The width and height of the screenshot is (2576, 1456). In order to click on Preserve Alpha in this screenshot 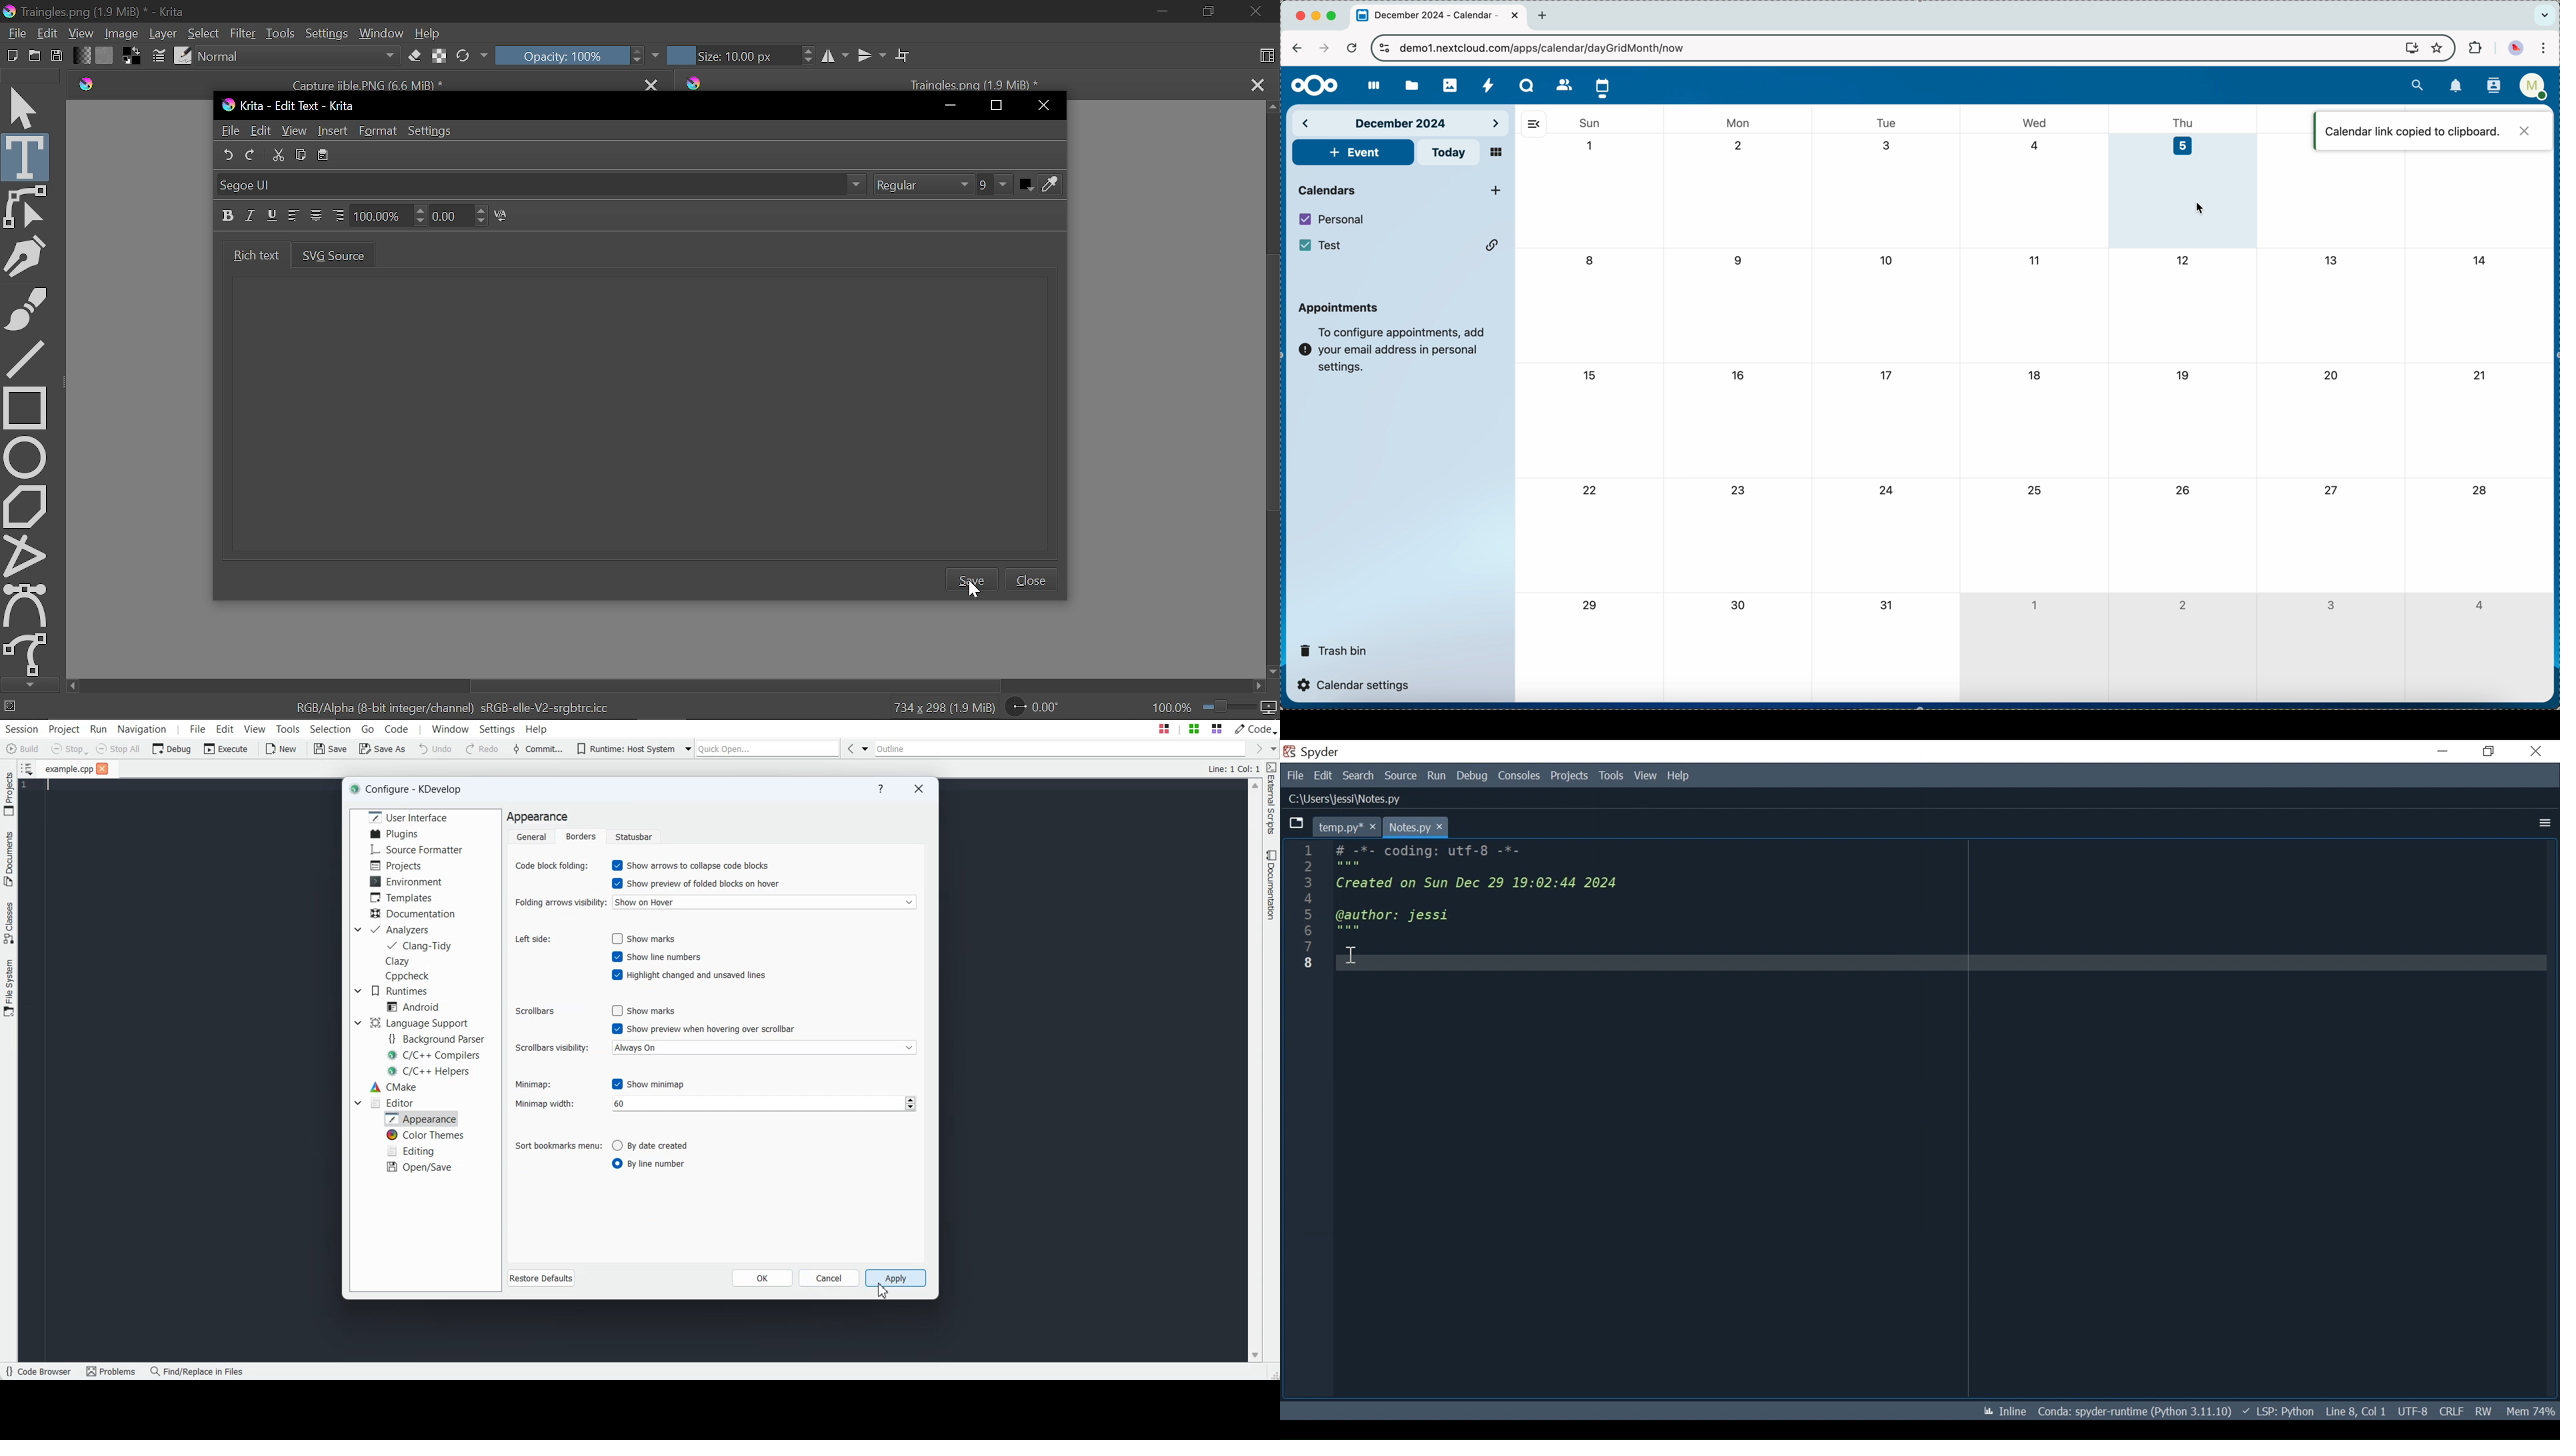, I will do `click(440, 54)`.